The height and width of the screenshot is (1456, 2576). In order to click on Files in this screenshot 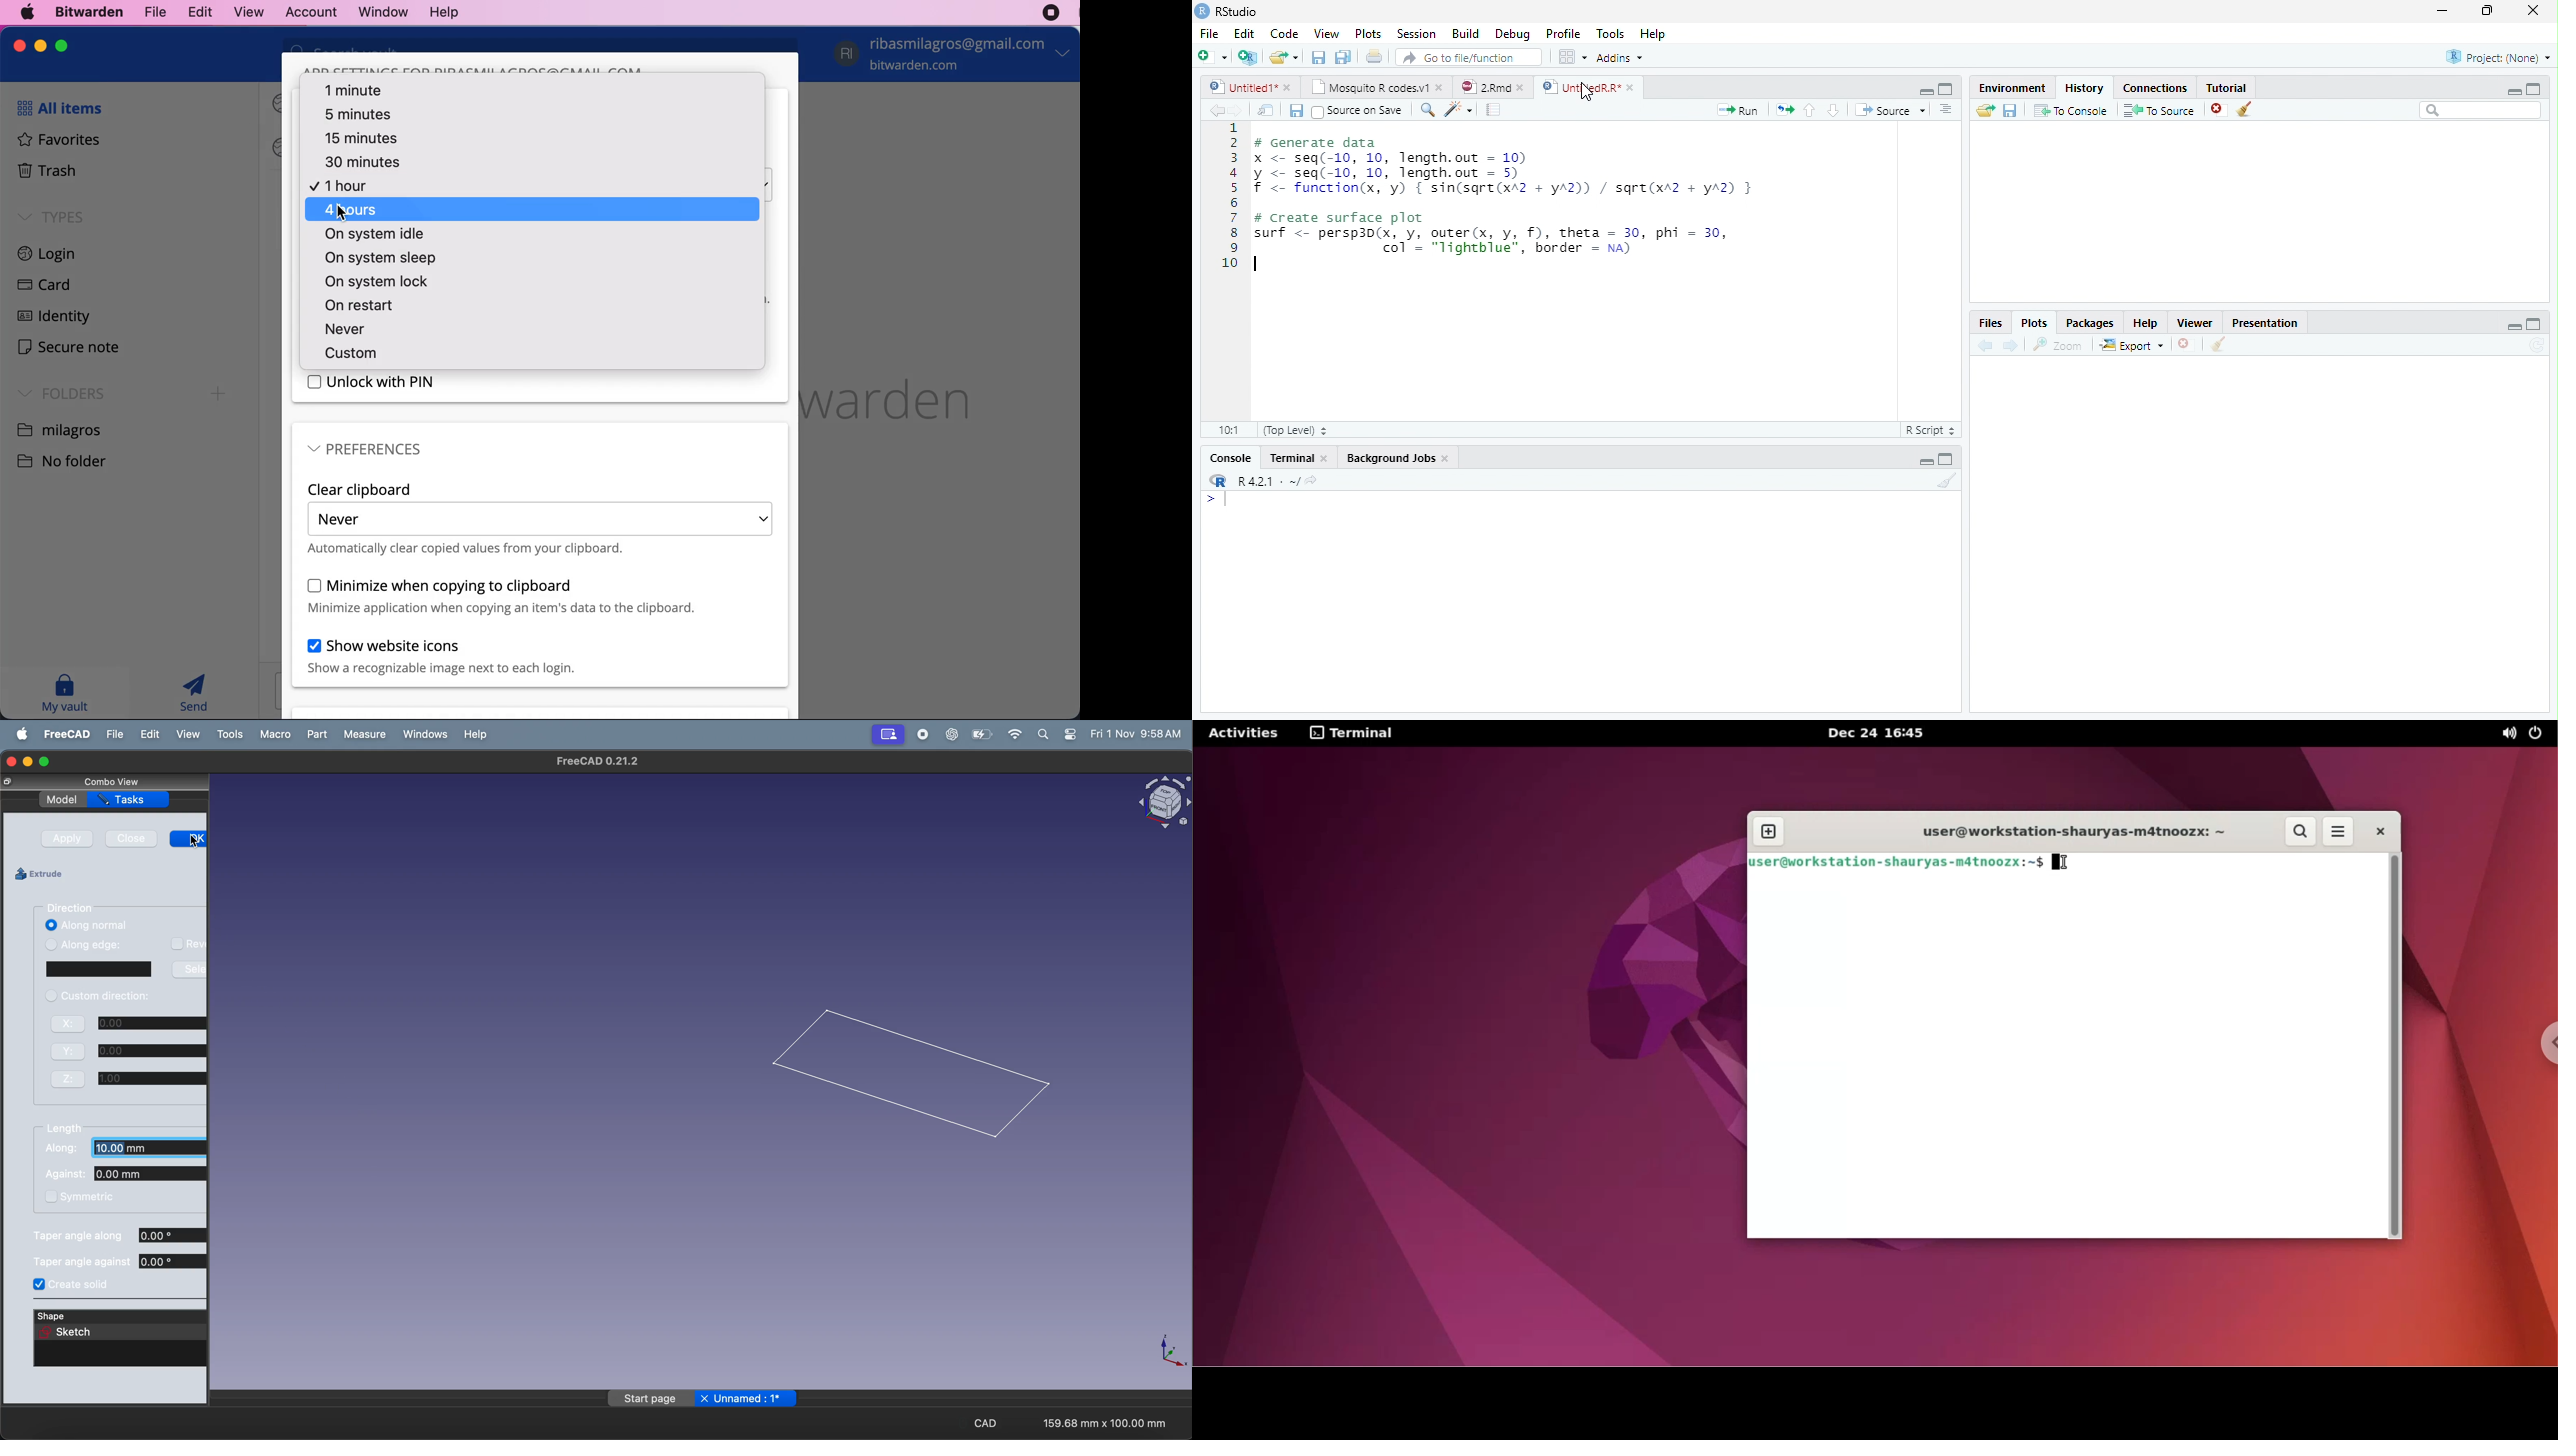, I will do `click(1992, 322)`.